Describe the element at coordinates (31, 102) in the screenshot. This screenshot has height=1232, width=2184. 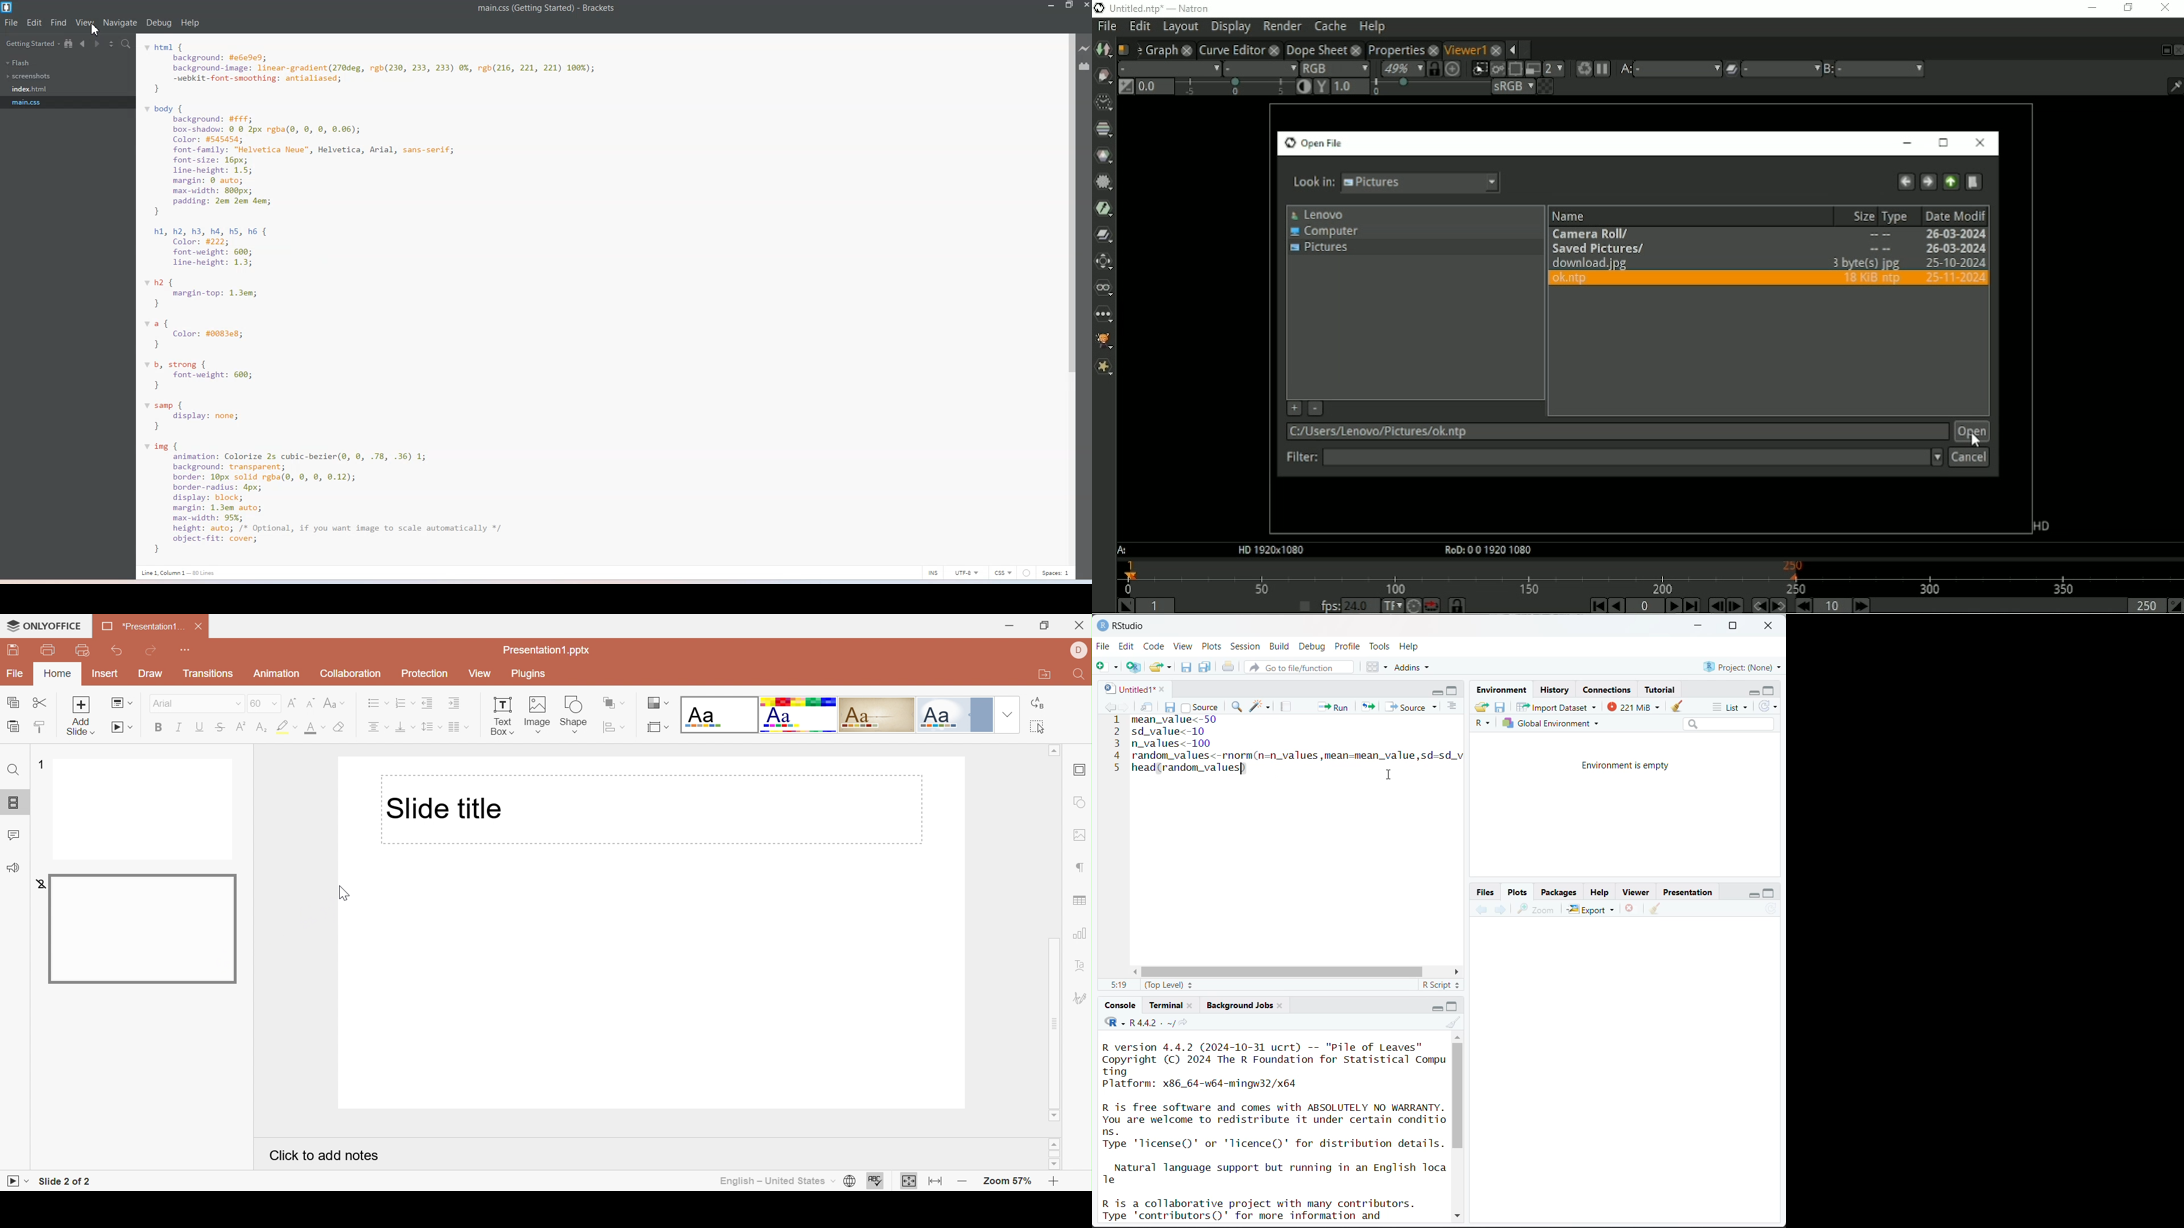
I see `main.css` at that location.